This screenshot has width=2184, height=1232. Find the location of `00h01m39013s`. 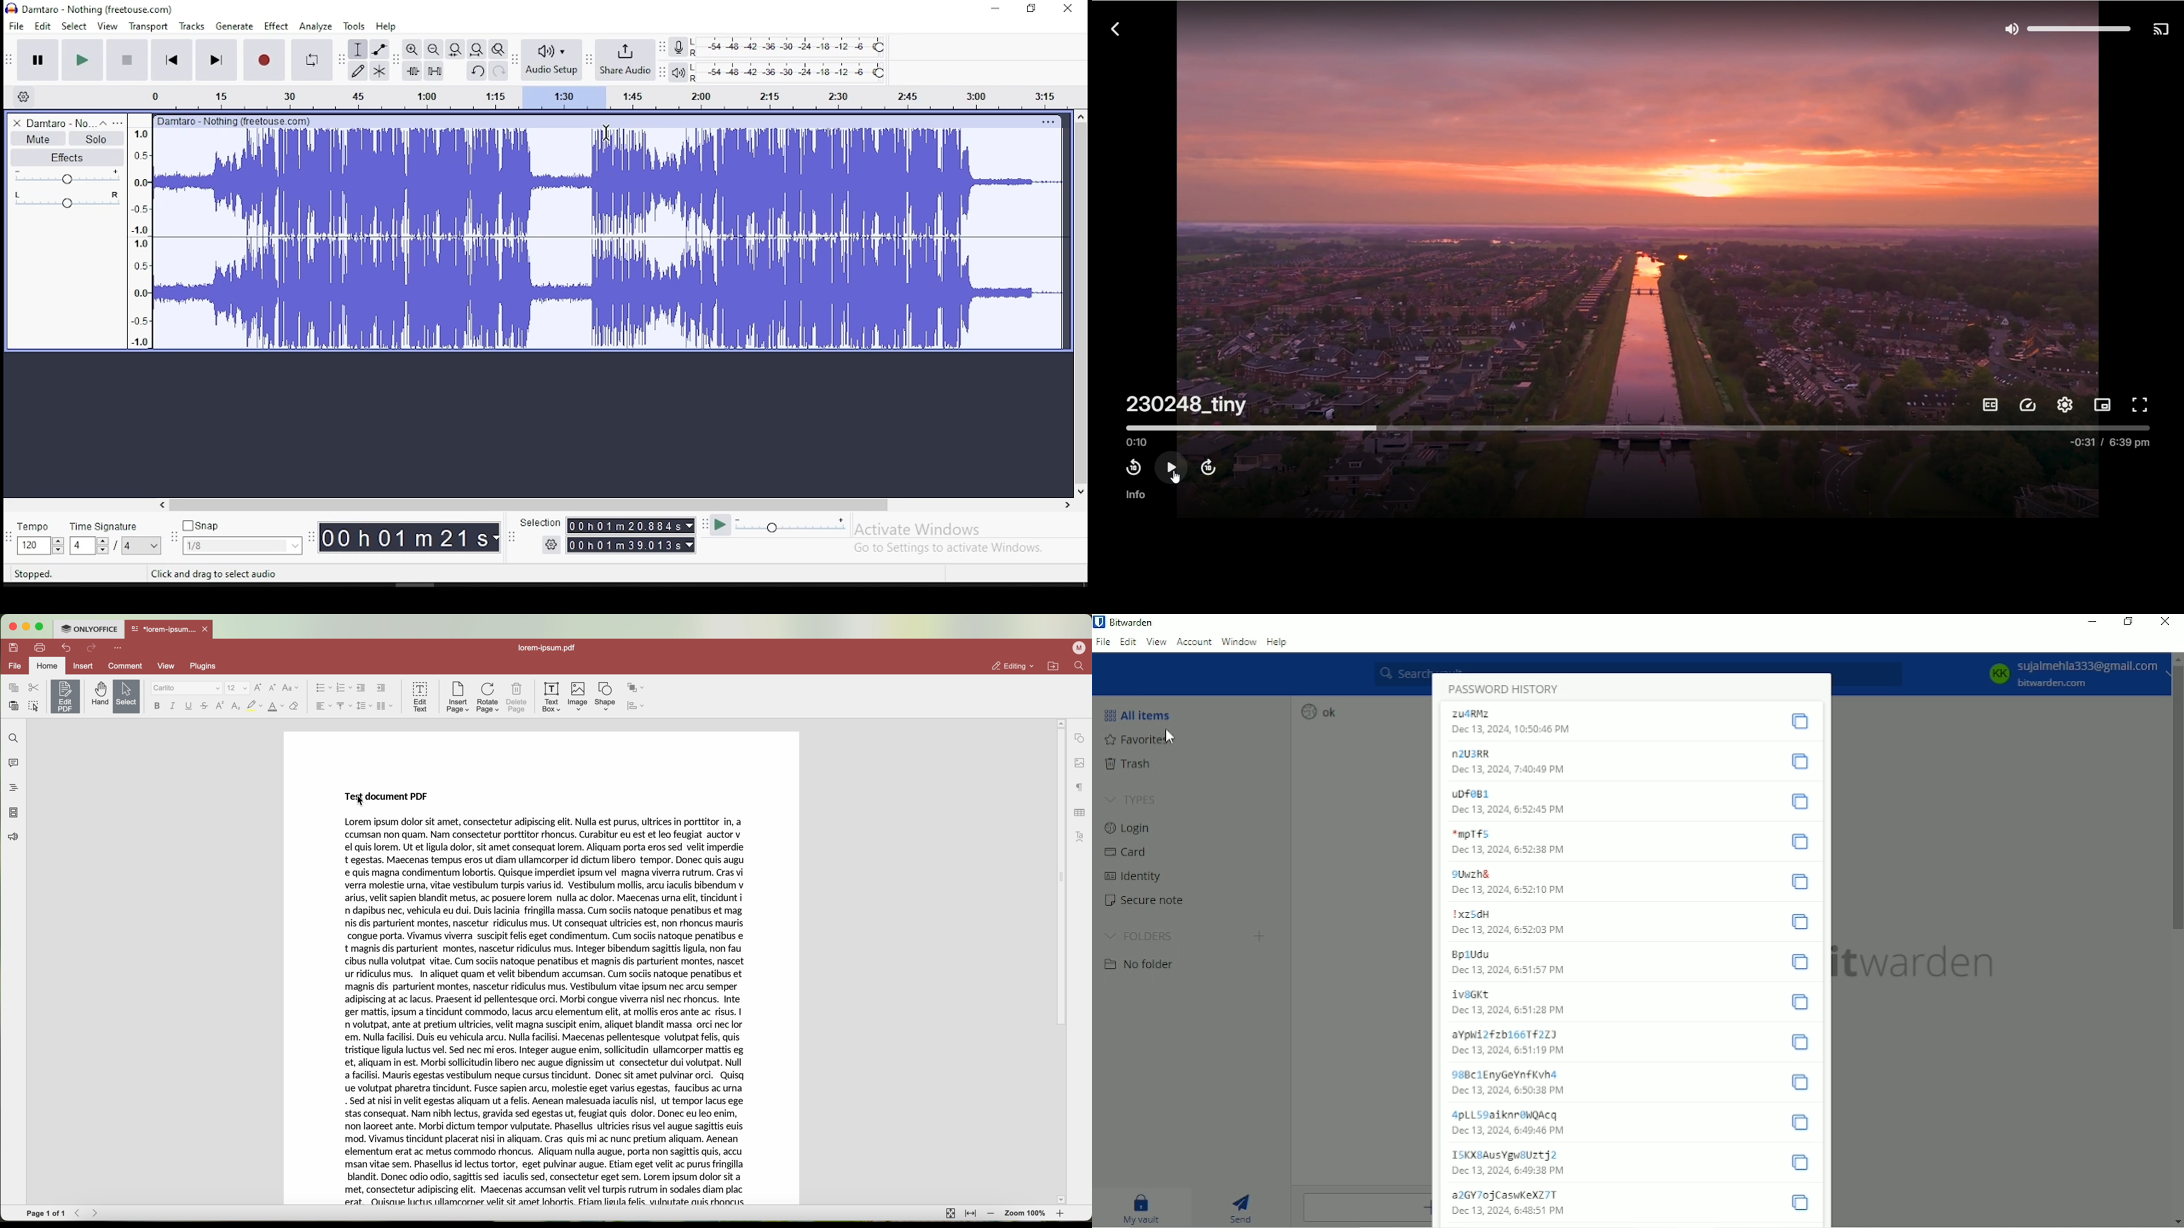

00h01m39013s is located at coordinates (625, 545).